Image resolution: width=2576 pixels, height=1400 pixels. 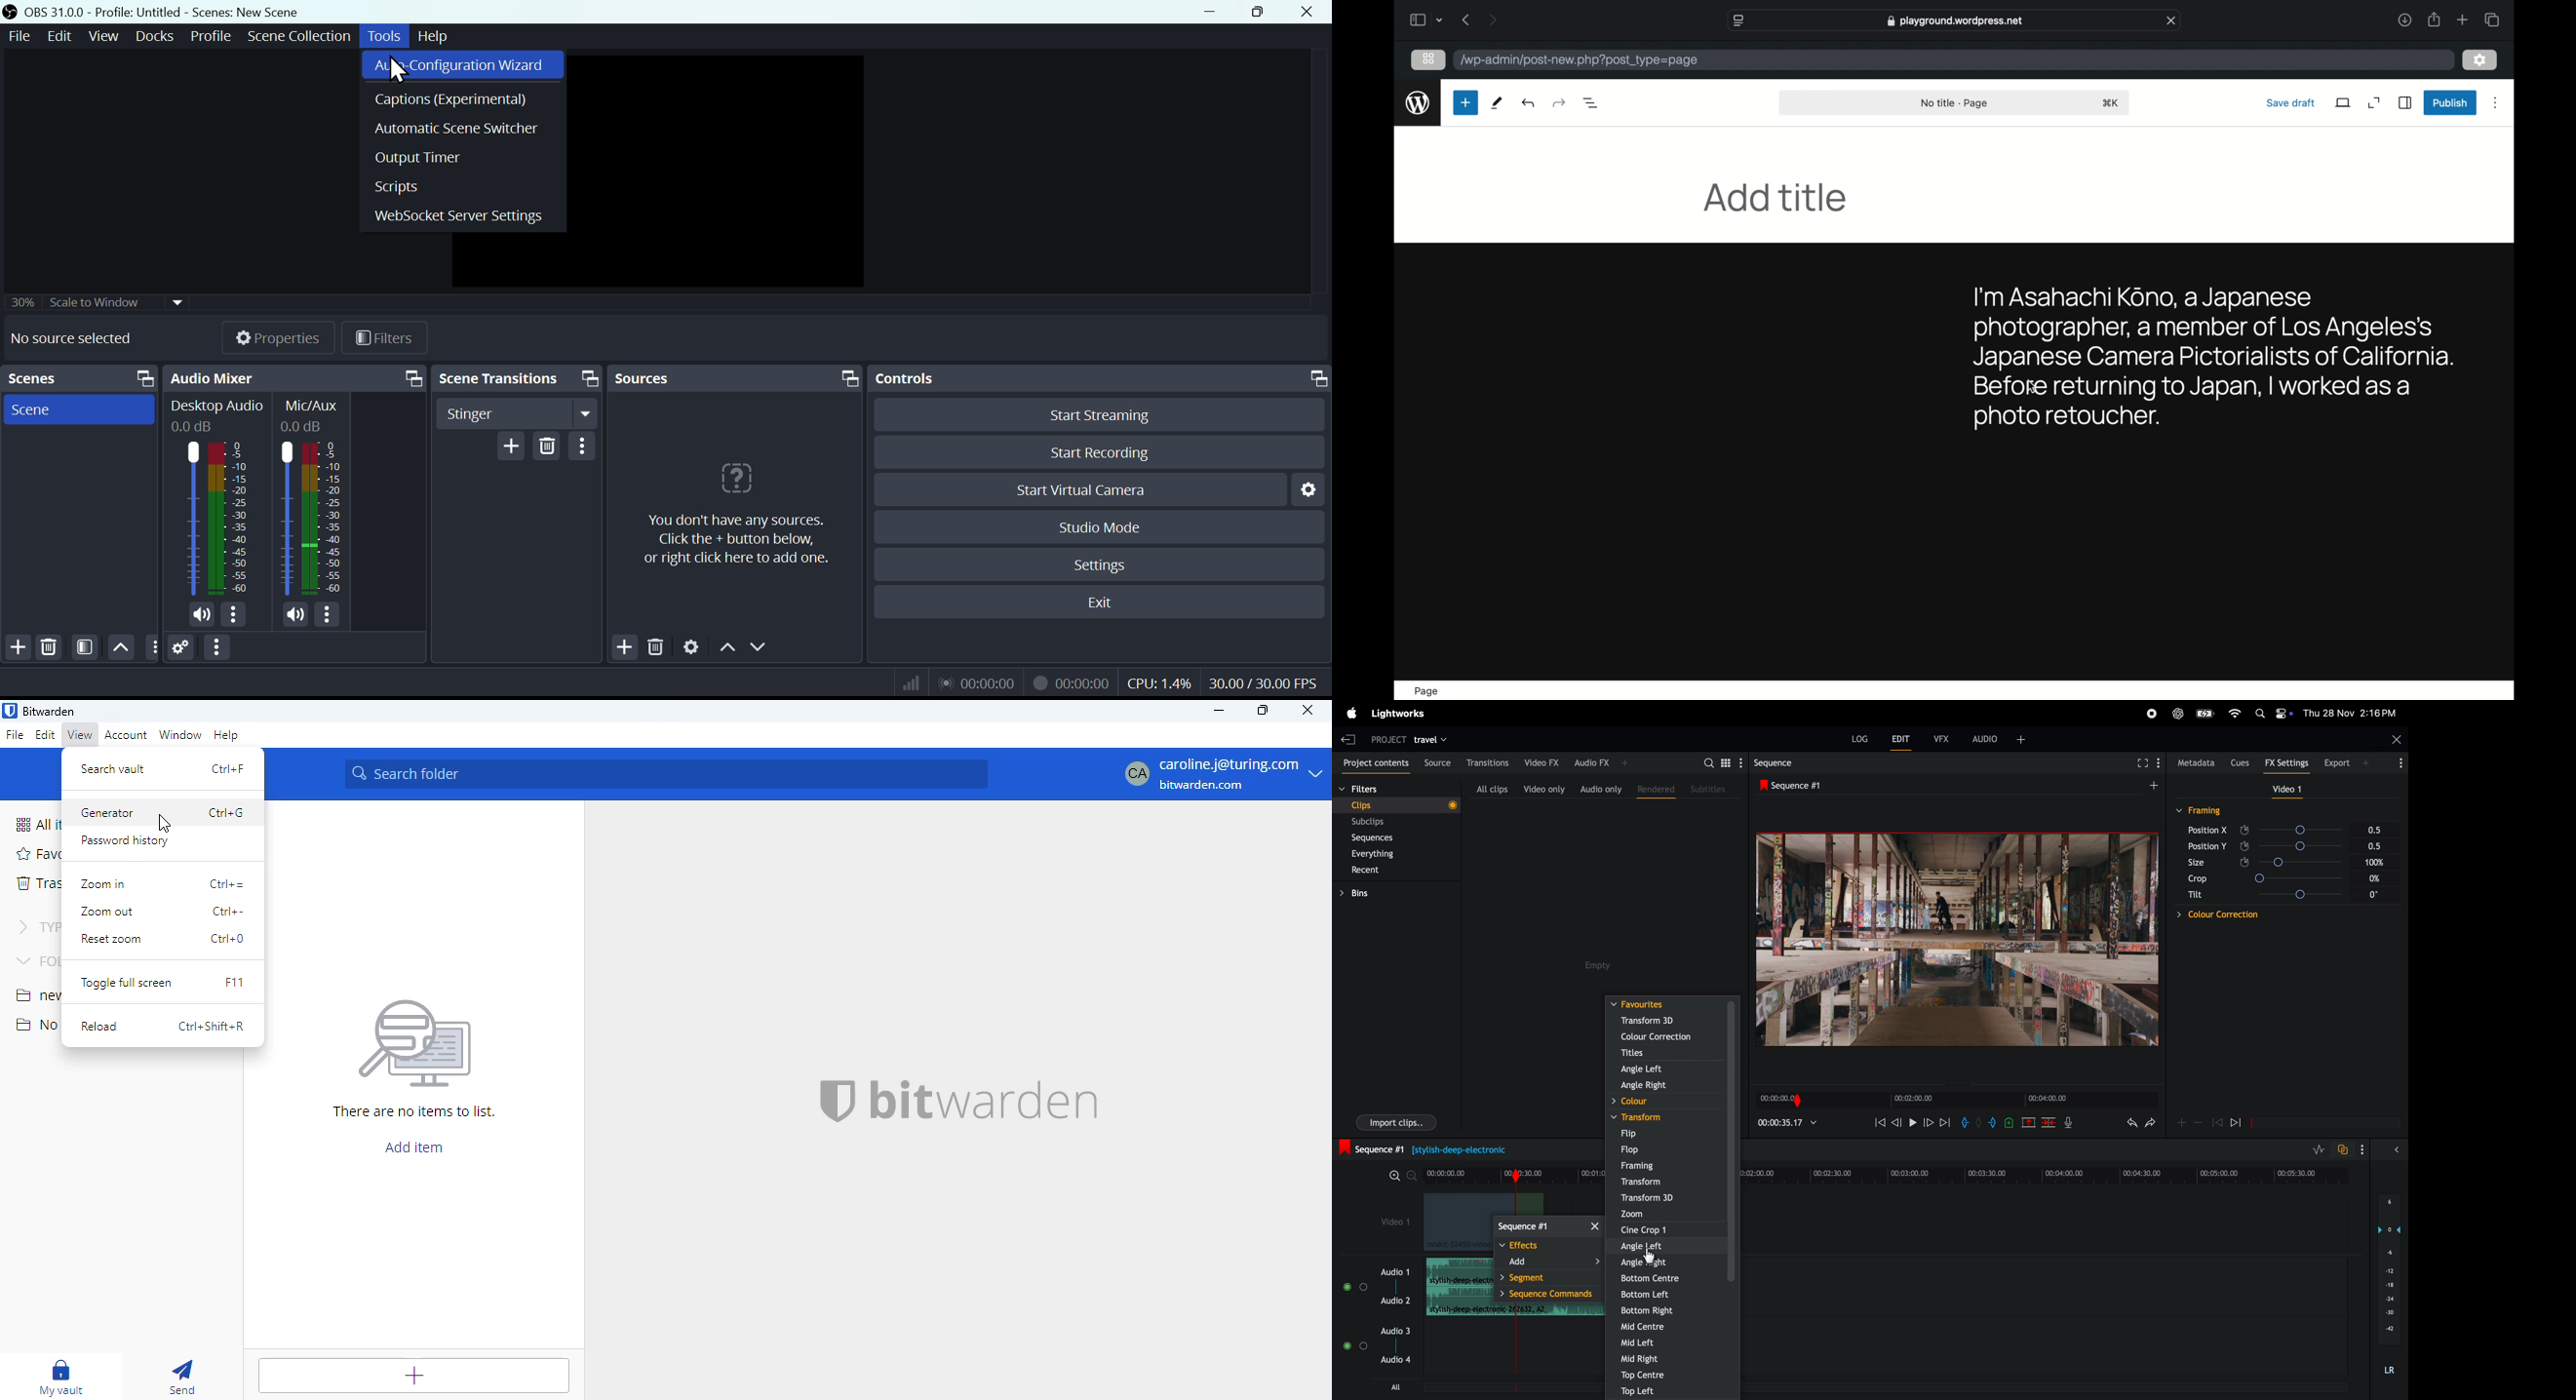 I want to click on you don't have any sources., so click(x=736, y=541).